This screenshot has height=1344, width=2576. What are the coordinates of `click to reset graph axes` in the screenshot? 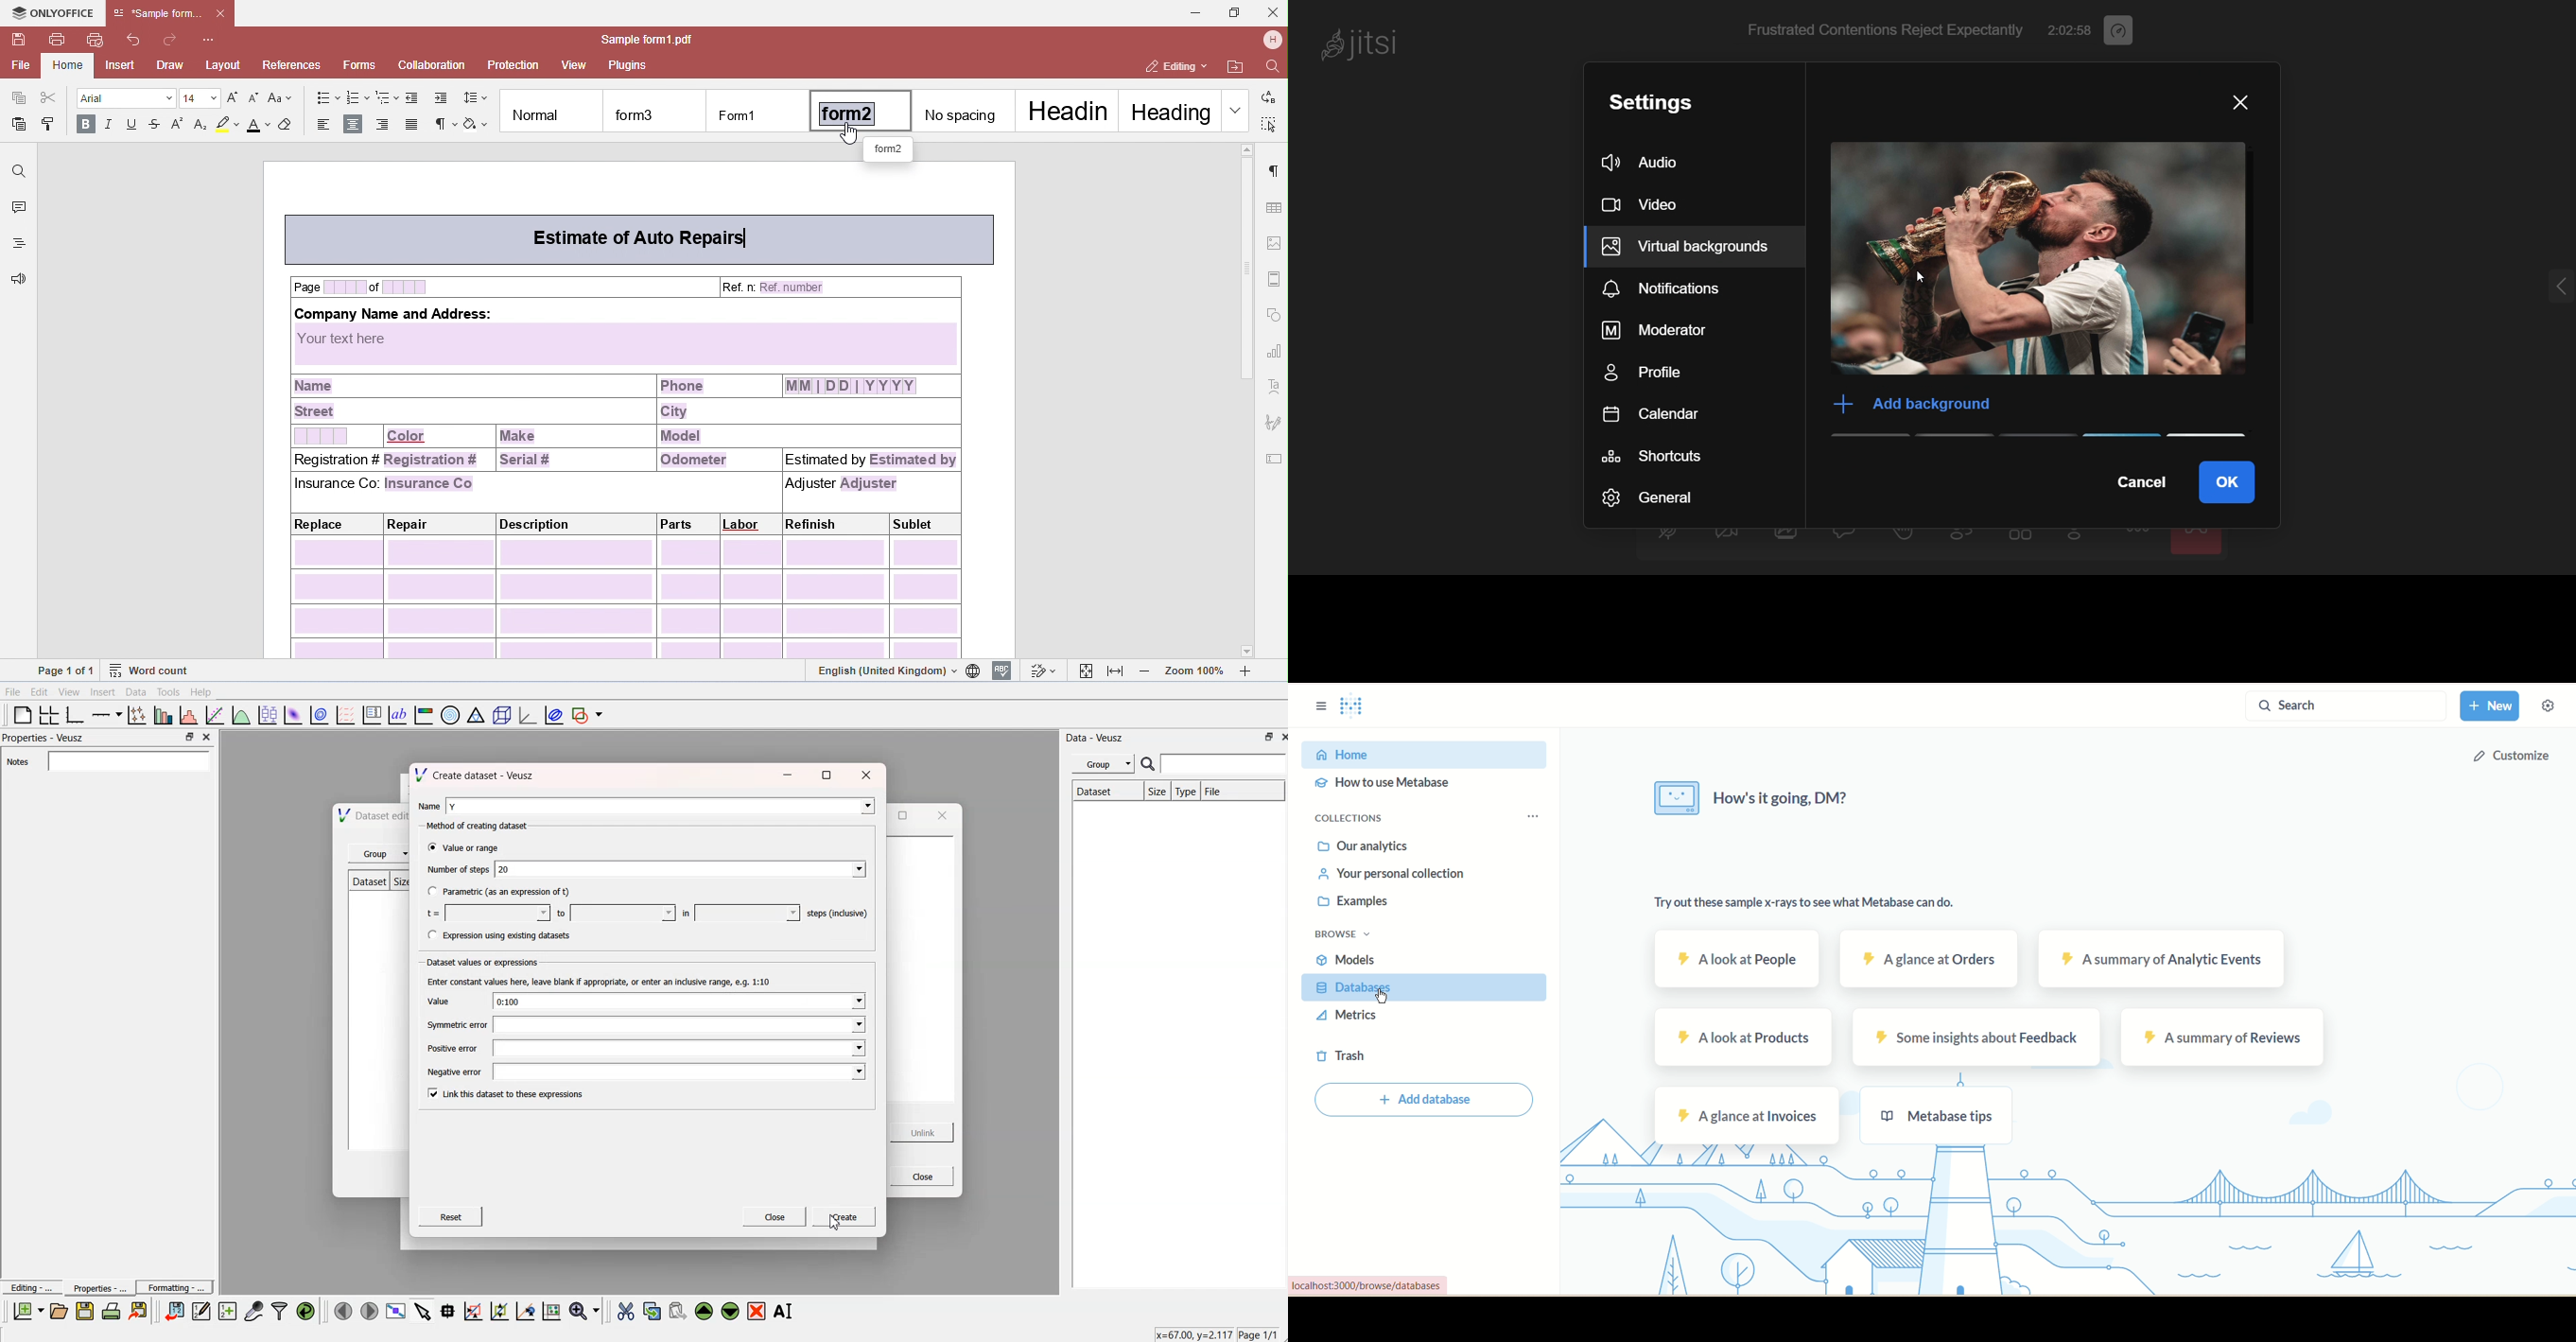 It's located at (552, 1310).